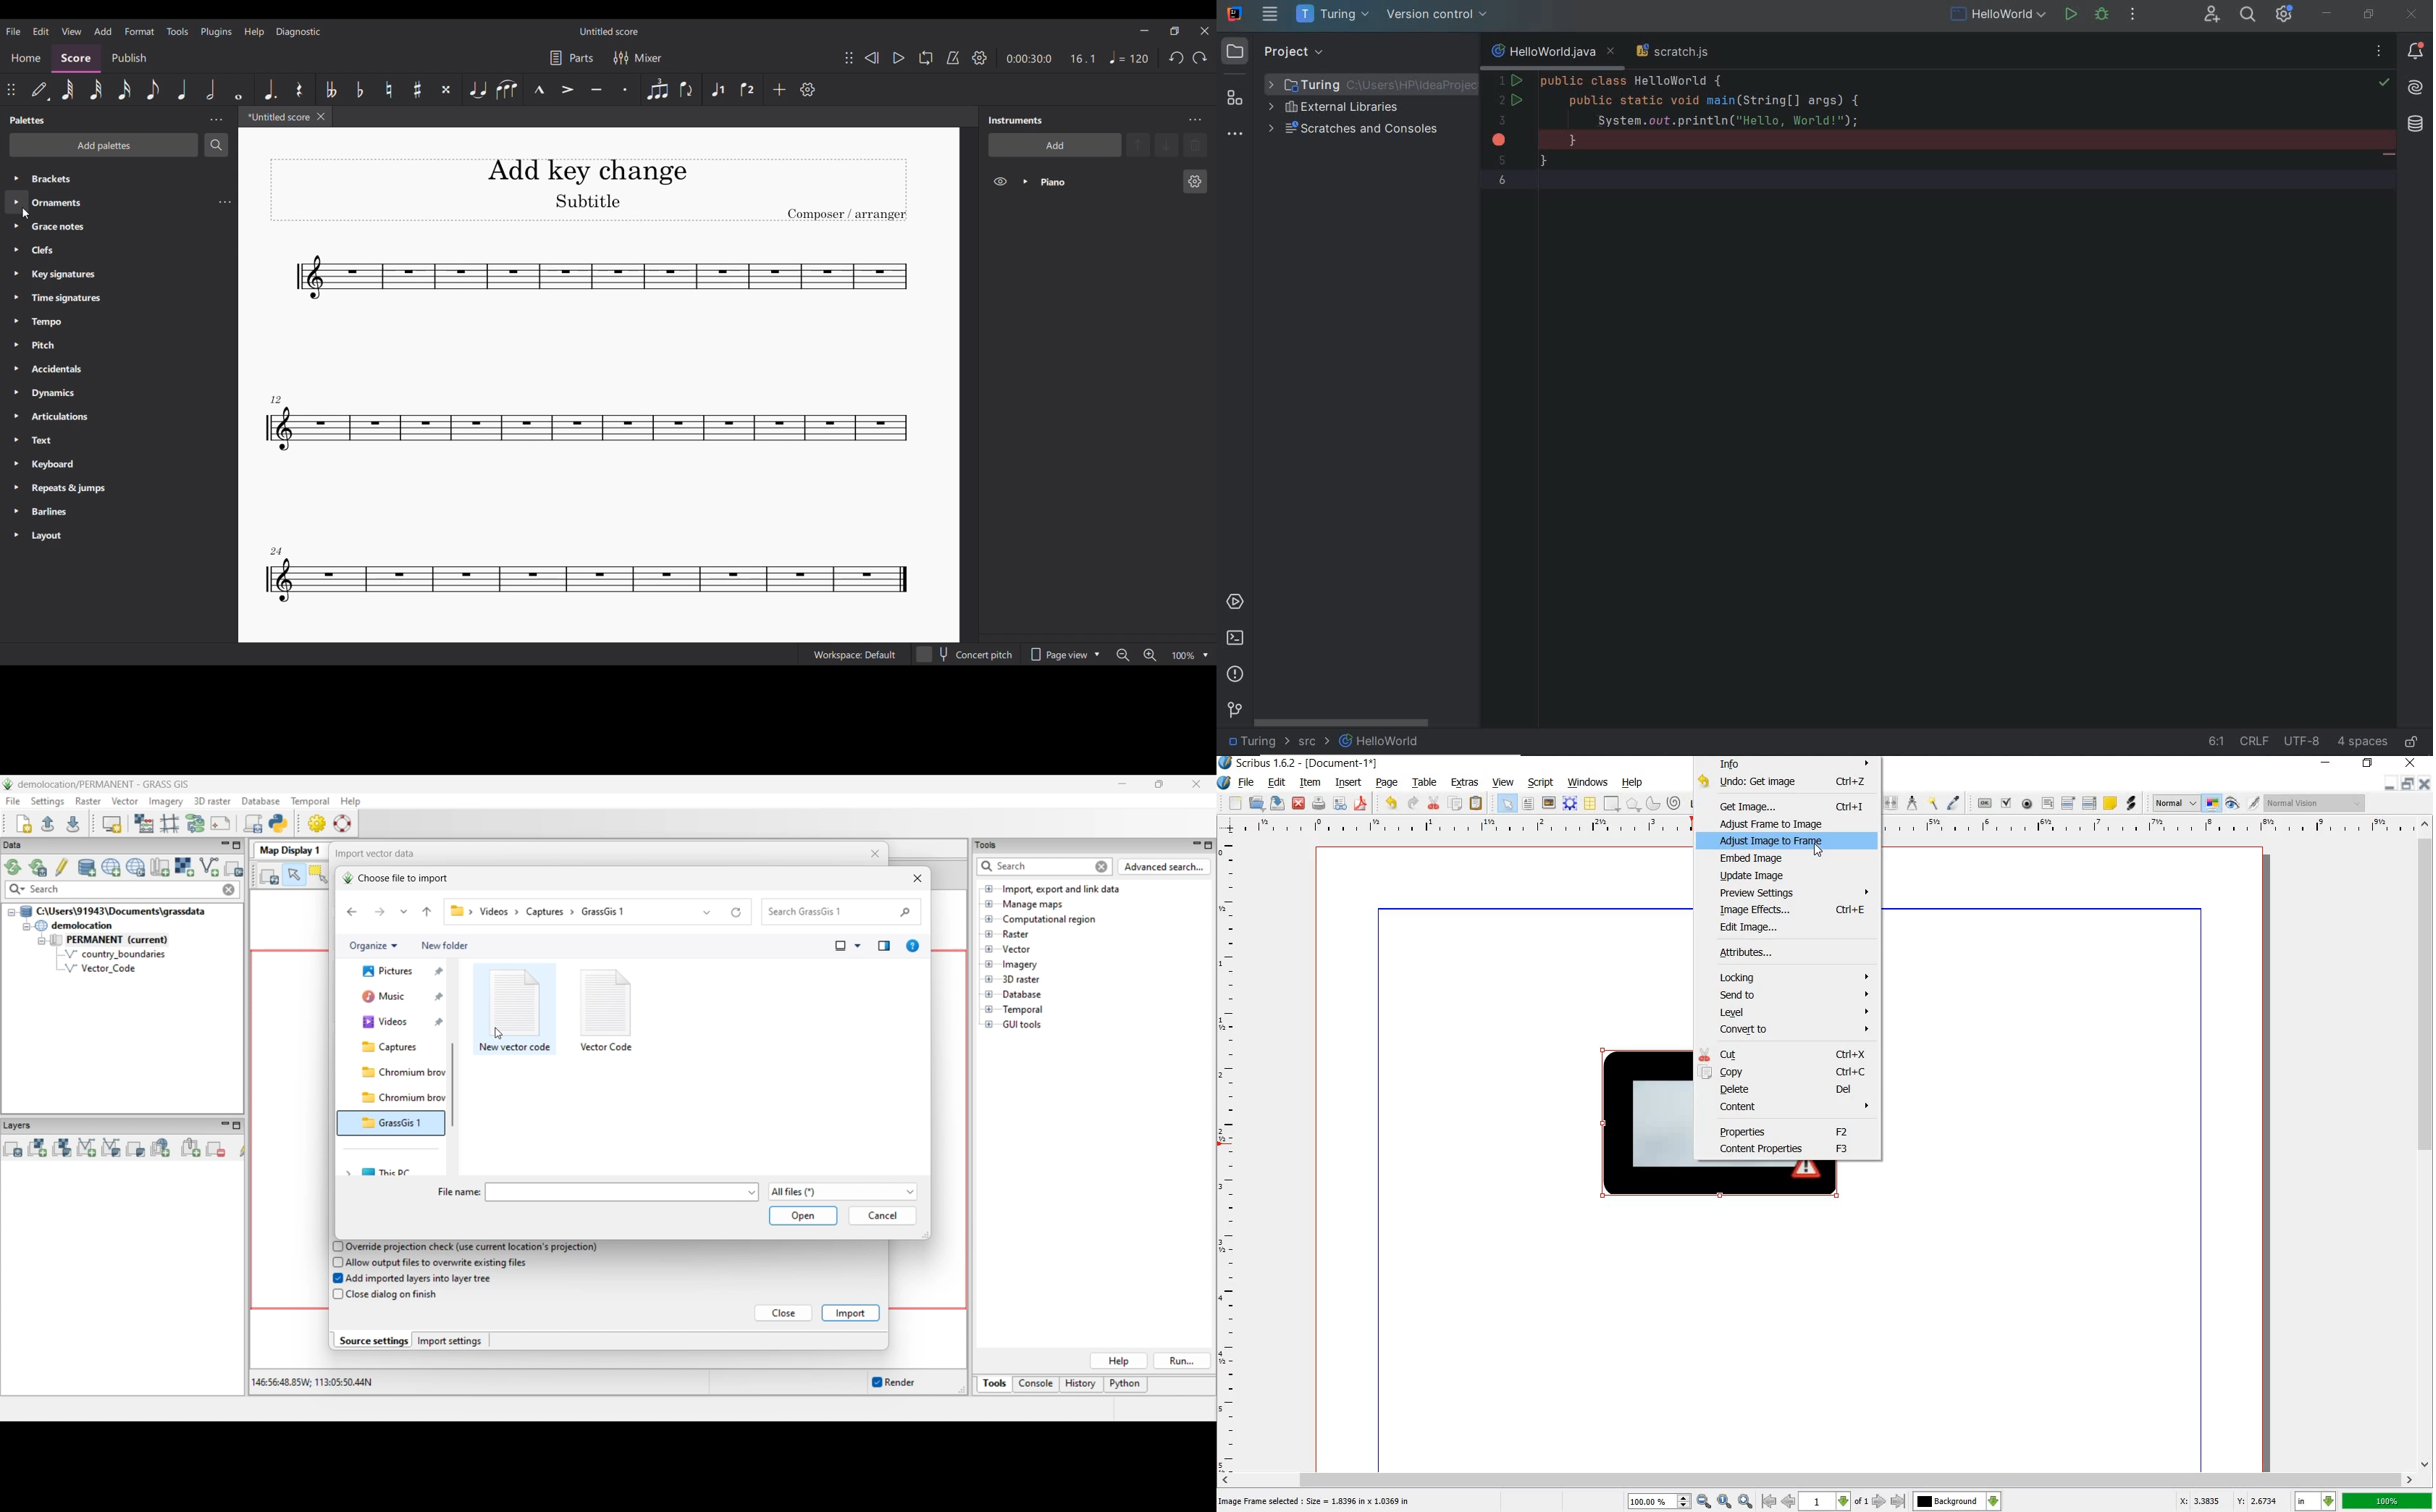  Describe the element at coordinates (872, 58) in the screenshot. I see `Rewind` at that location.